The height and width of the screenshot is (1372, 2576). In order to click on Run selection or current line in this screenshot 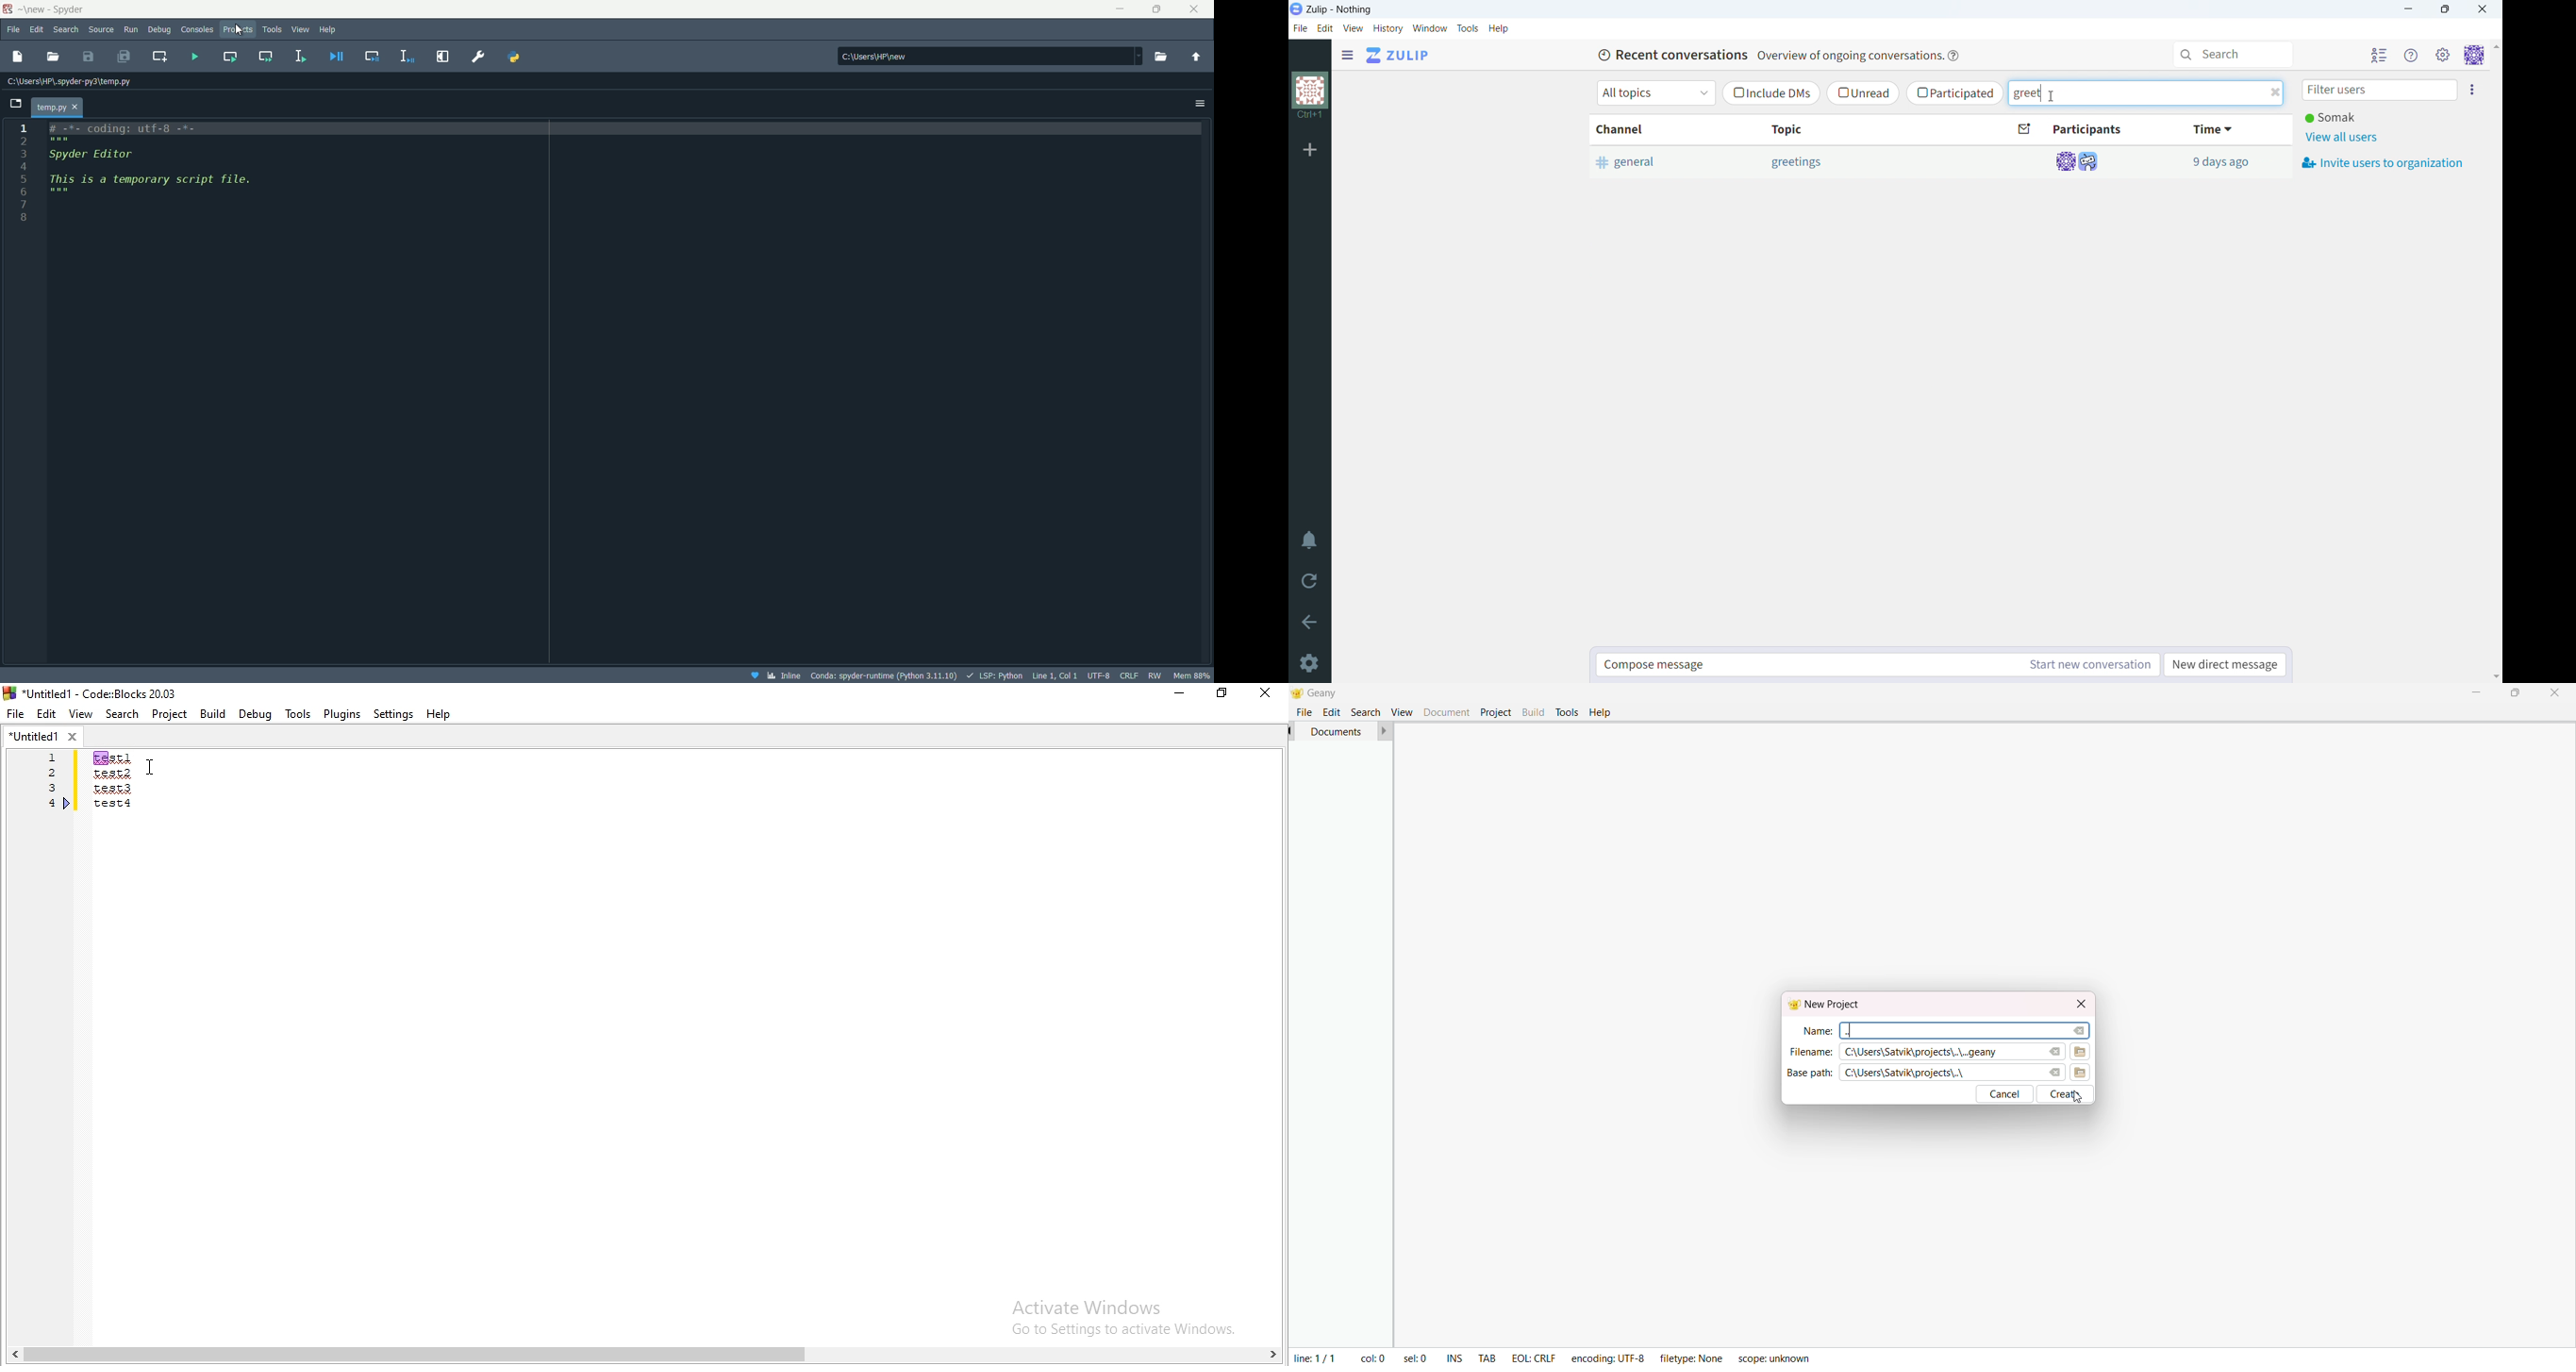, I will do `click(302, 57)`.